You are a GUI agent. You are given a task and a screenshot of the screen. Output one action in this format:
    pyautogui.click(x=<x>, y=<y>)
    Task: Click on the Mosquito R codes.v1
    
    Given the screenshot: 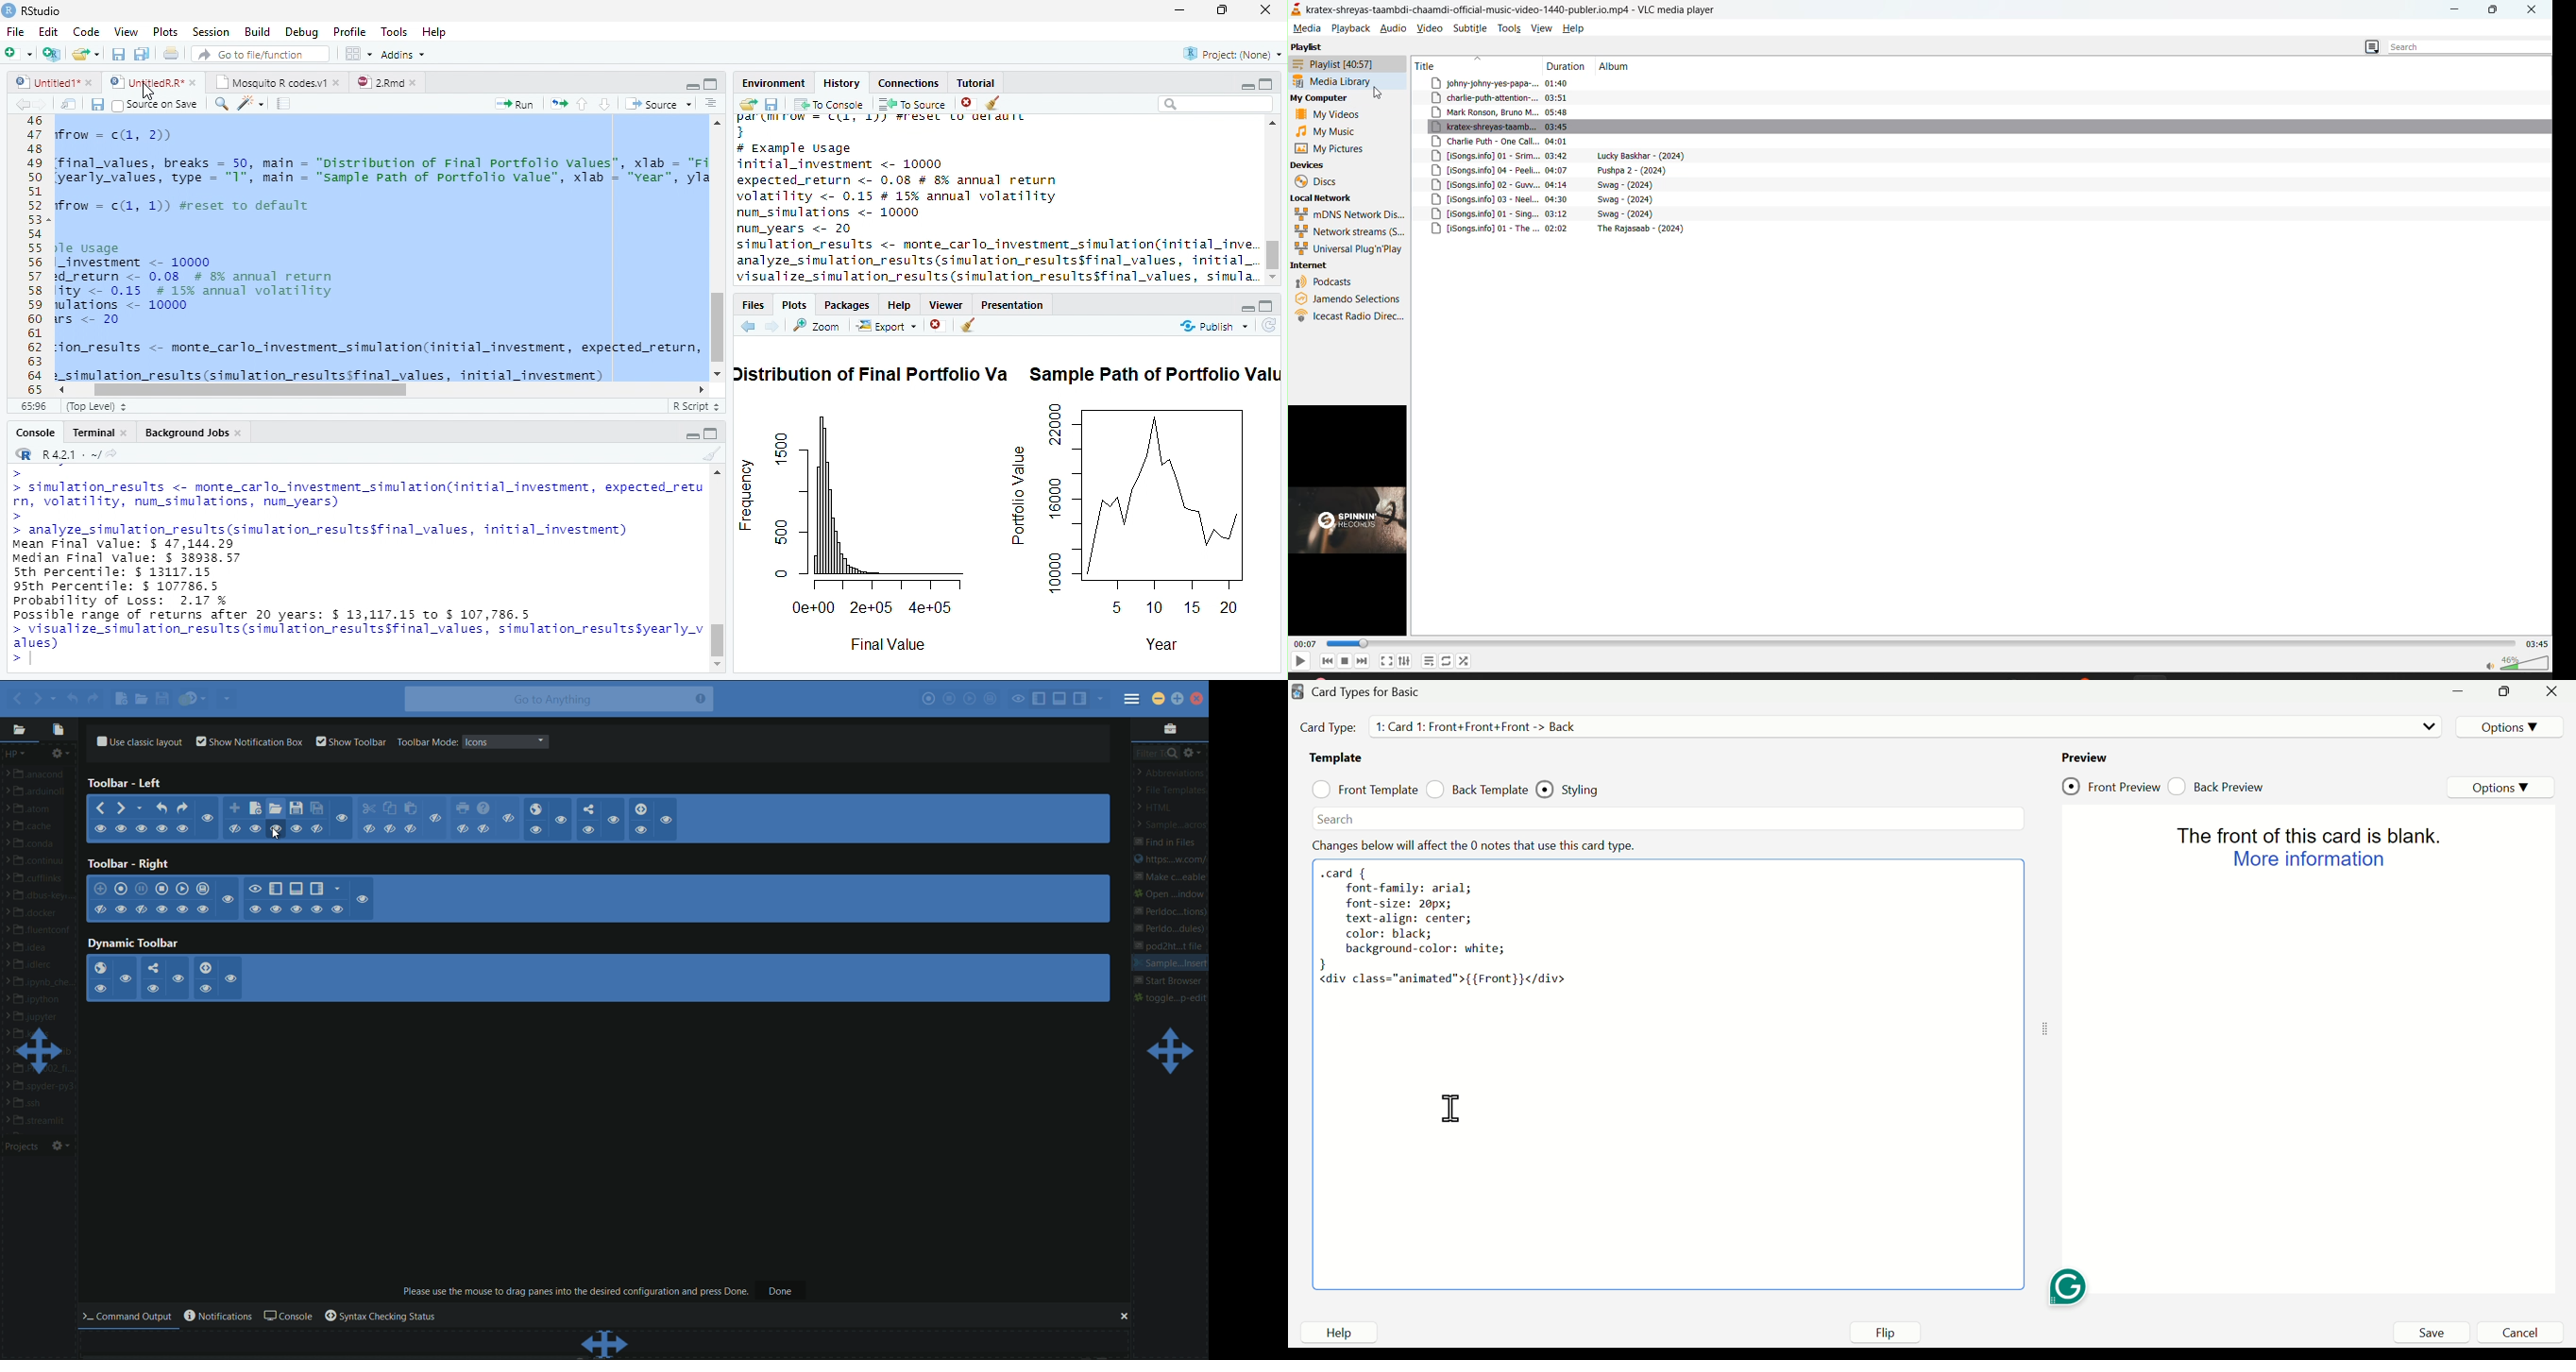 What is the action you would take?
    pyautogui.click(x=276, y=81)
    